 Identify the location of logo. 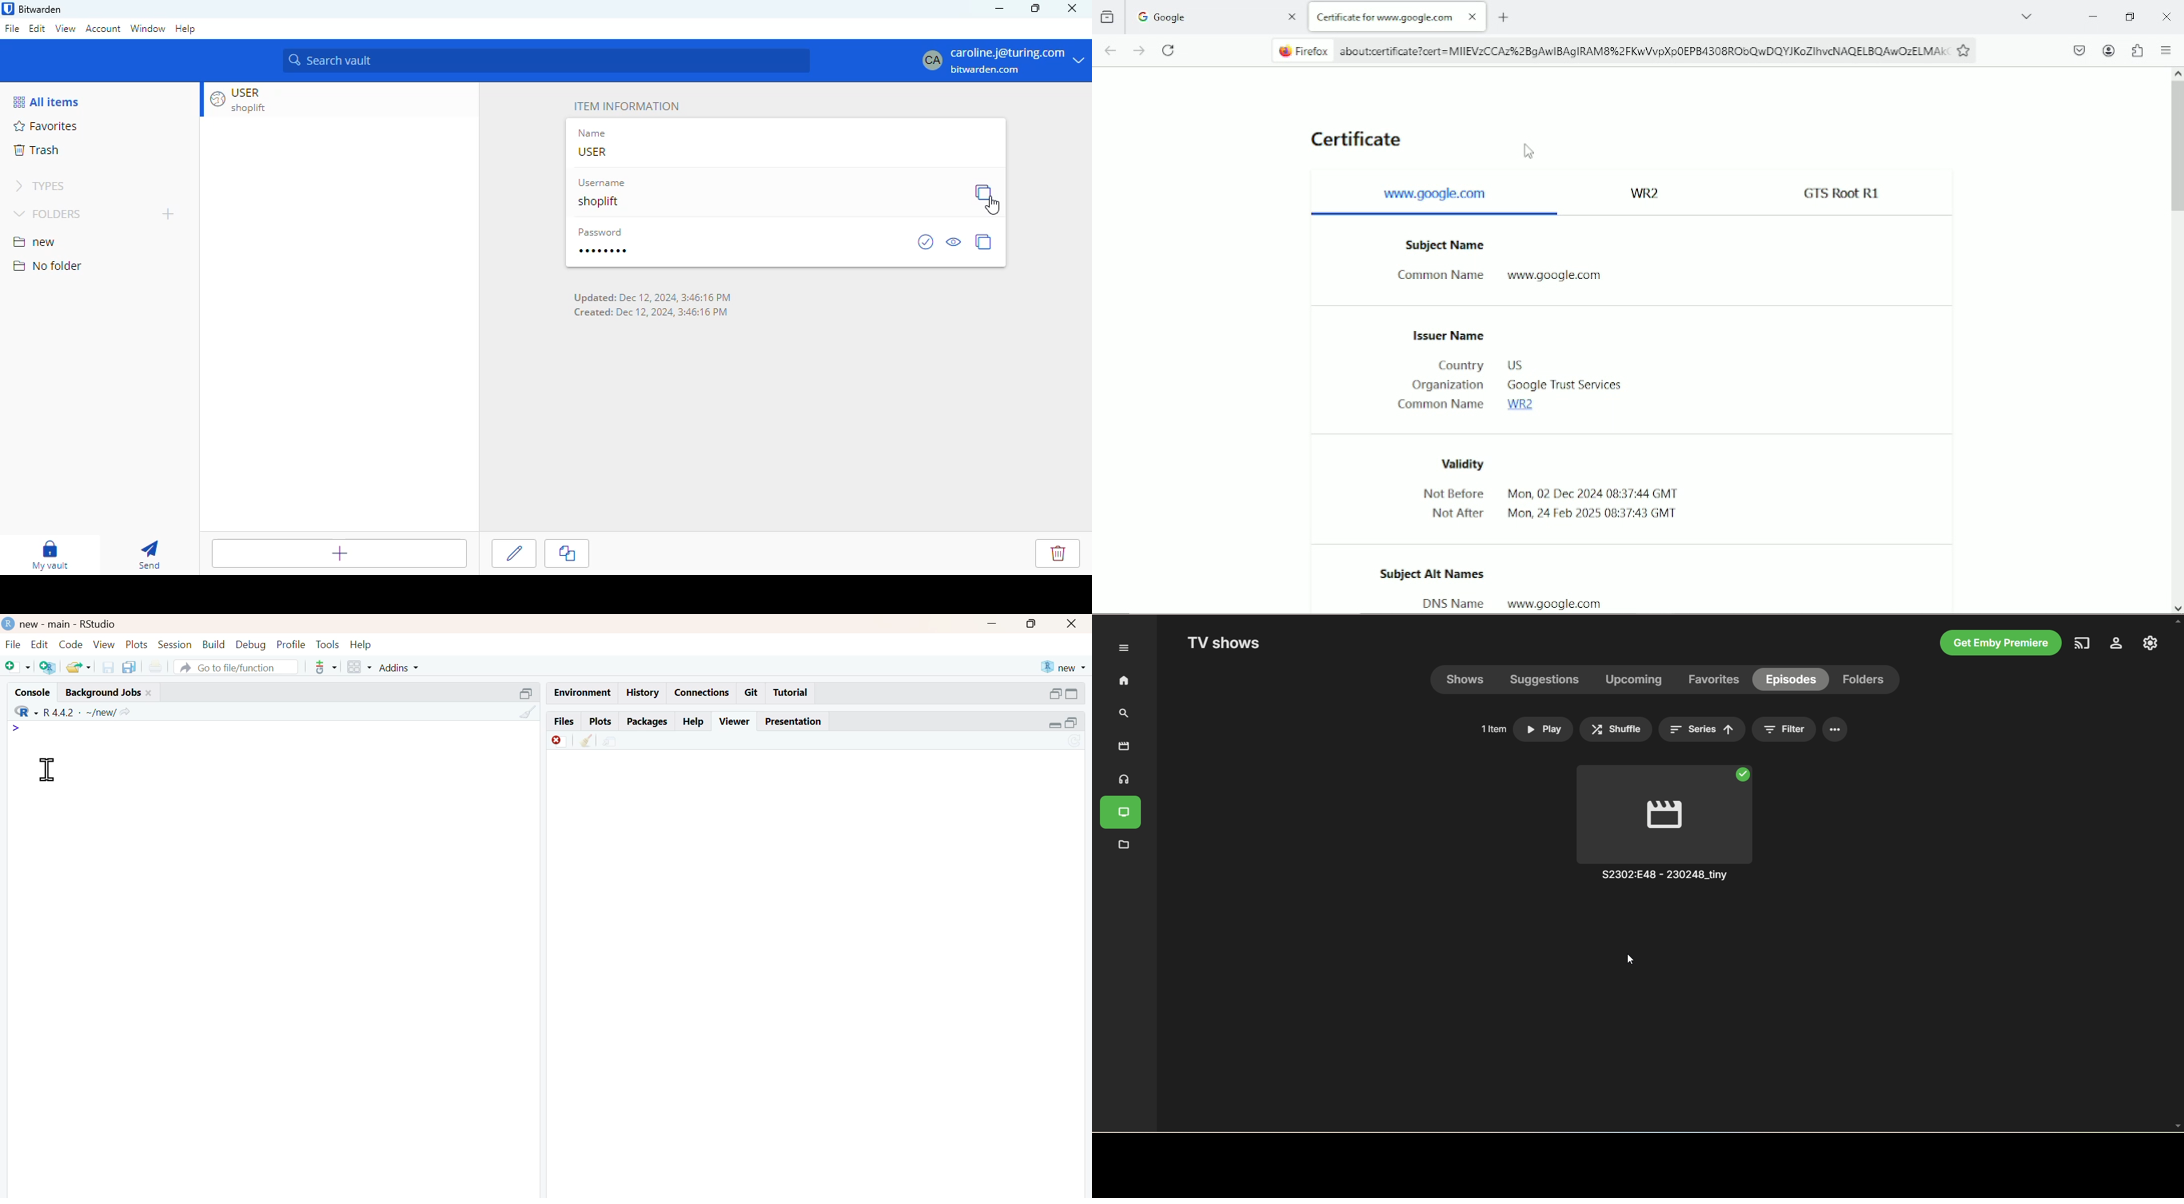
(8, 9).